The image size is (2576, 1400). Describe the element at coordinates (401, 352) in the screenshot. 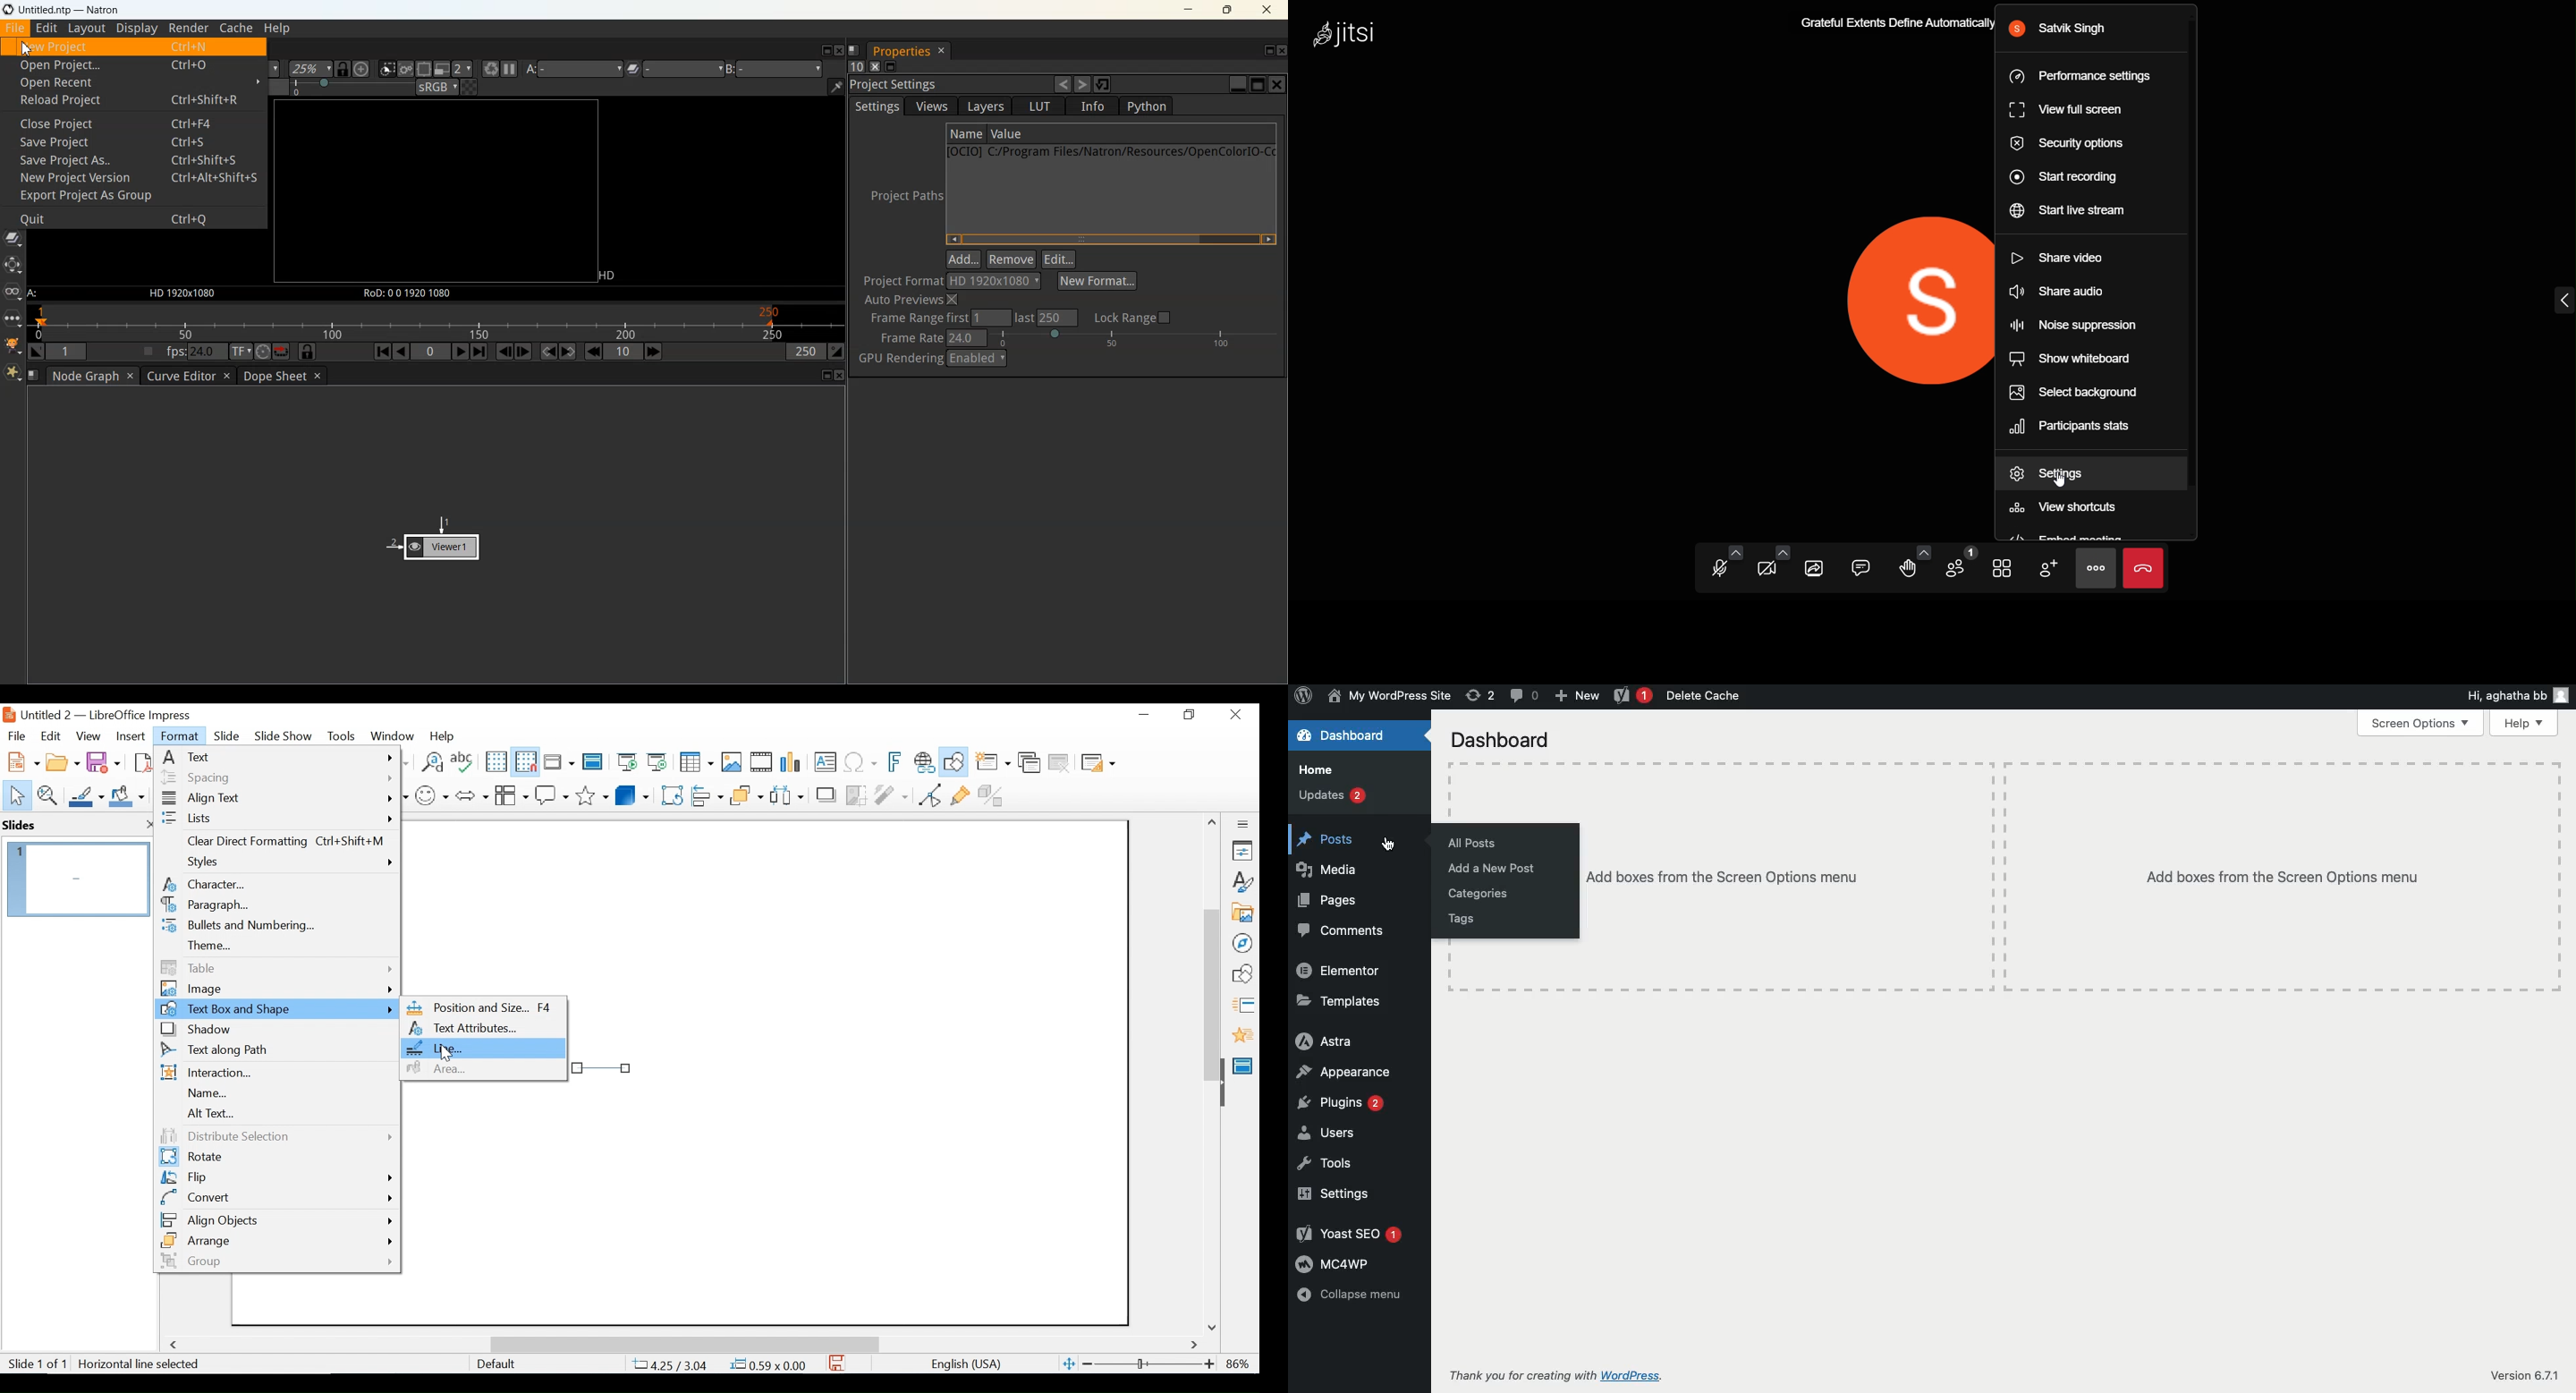

I see `Play backward` at that location.